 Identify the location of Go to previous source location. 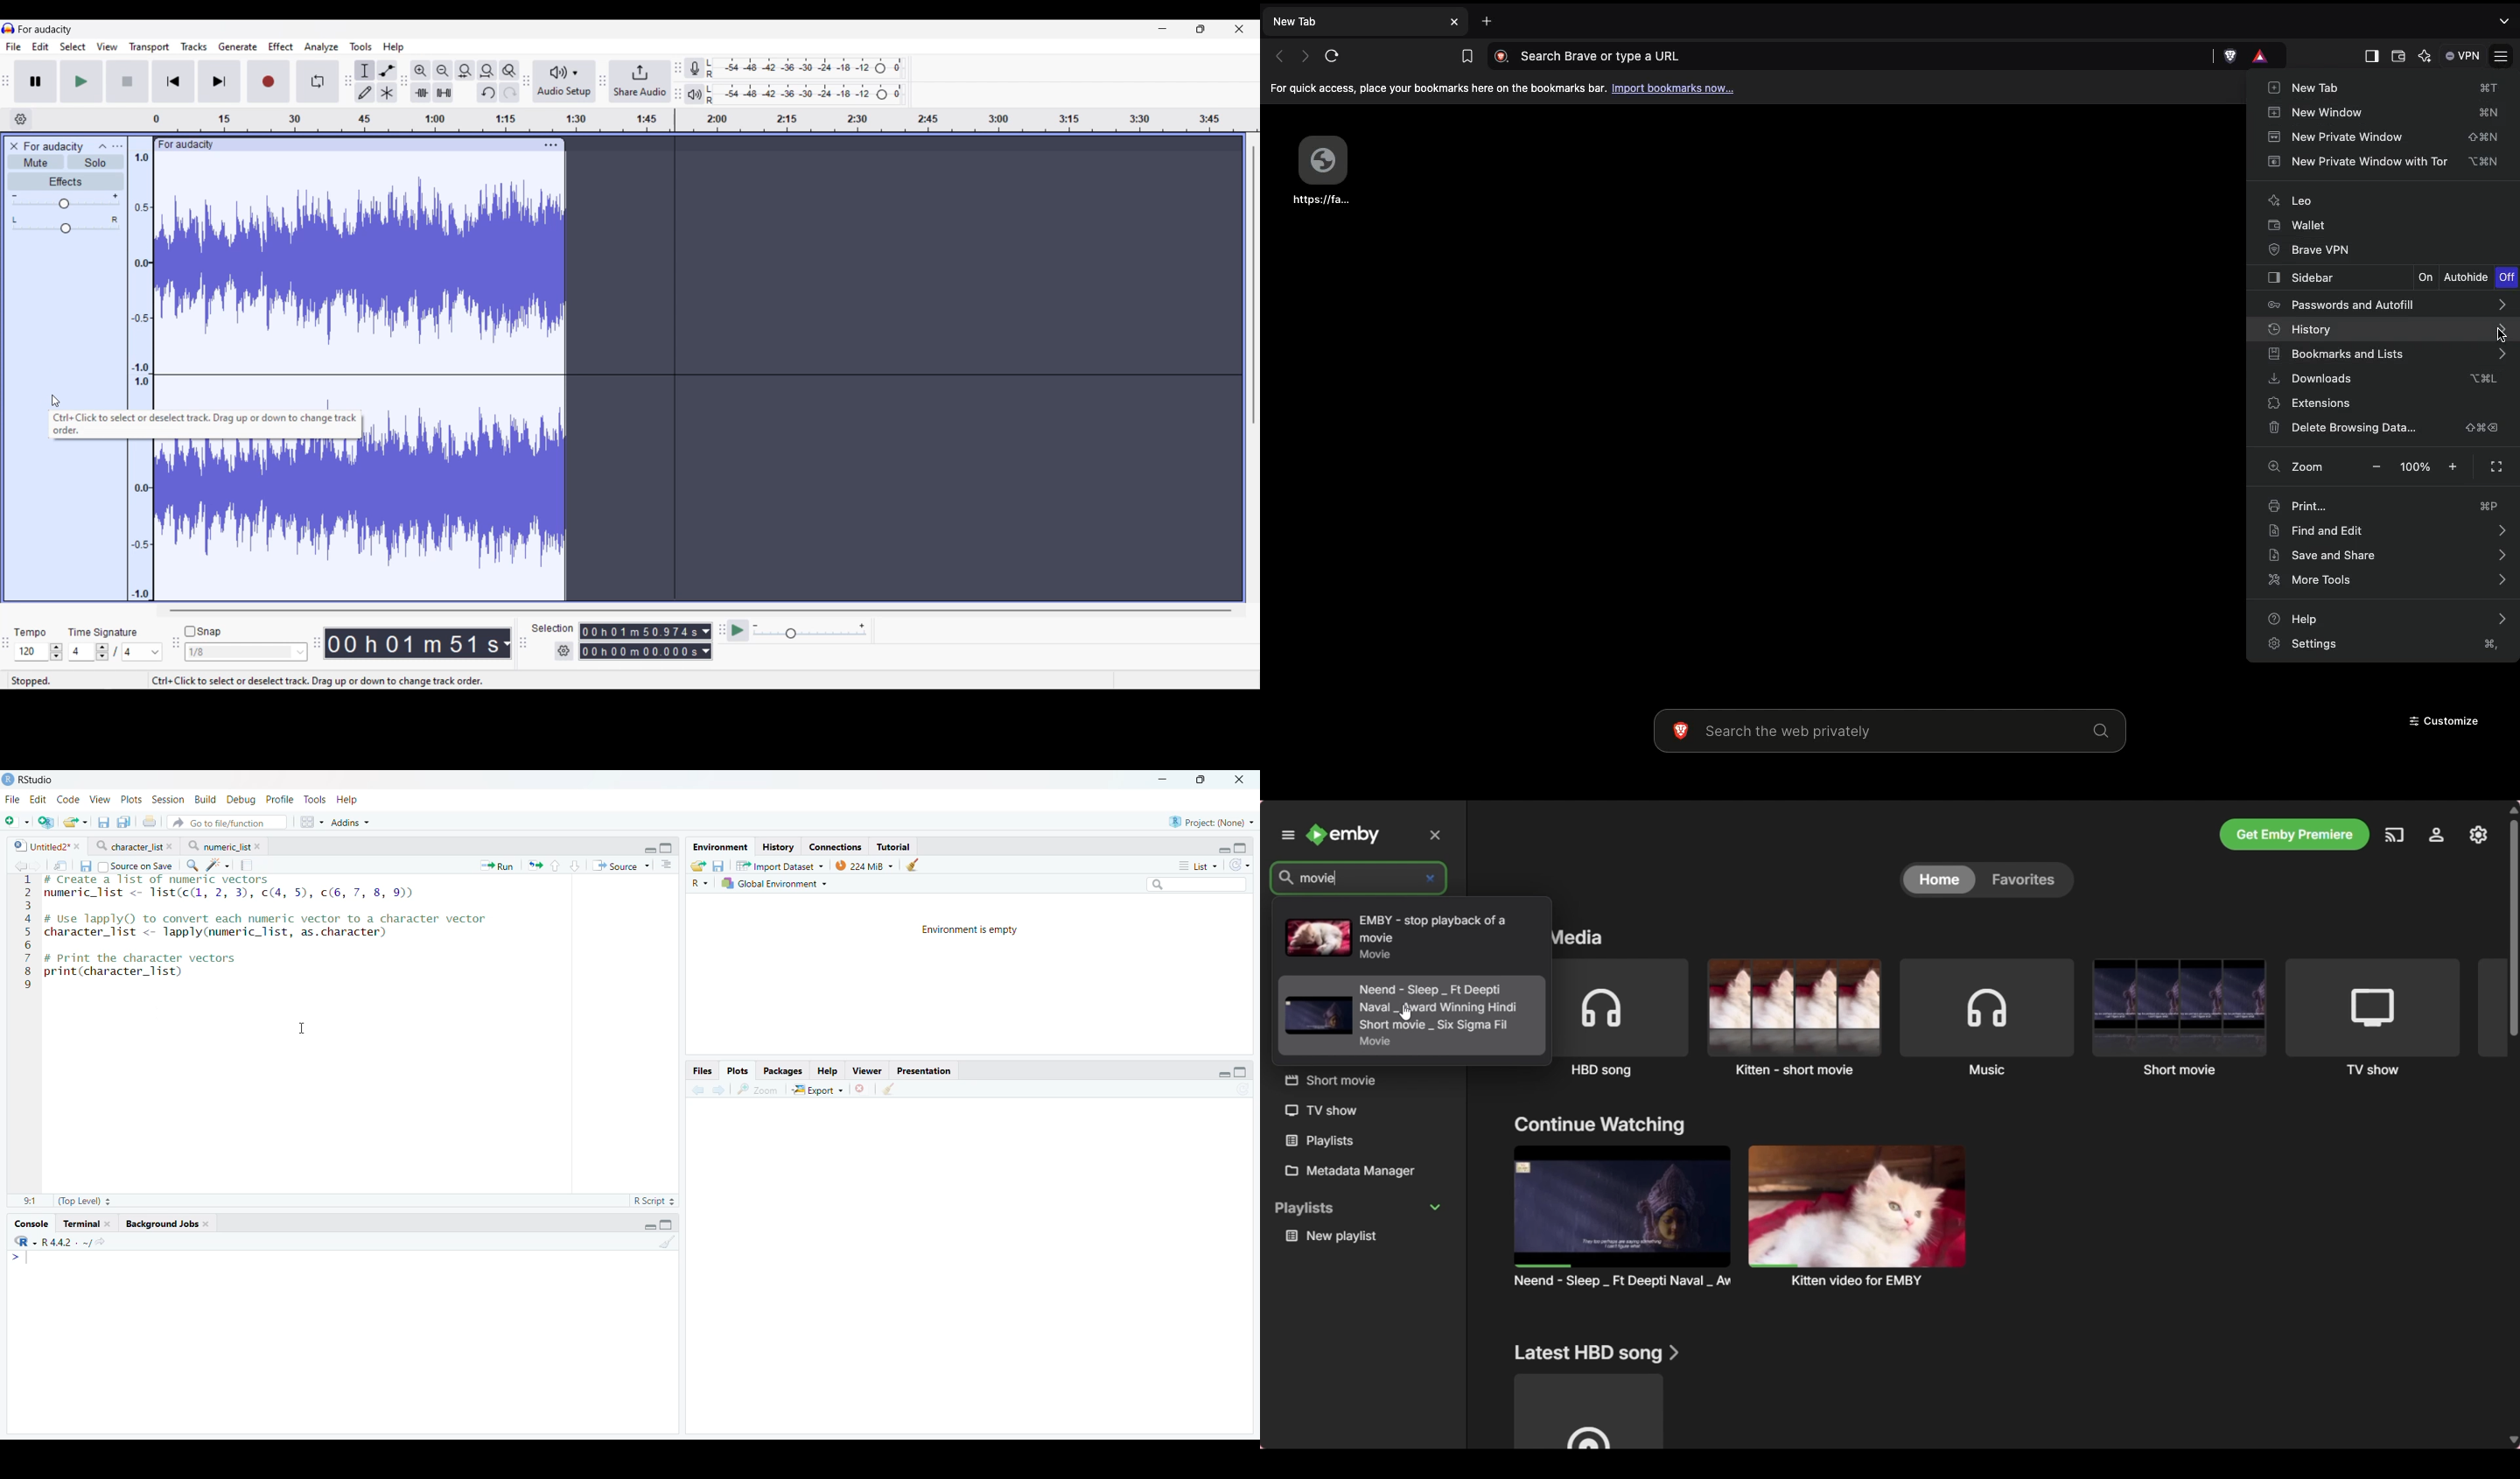
(17, 865).